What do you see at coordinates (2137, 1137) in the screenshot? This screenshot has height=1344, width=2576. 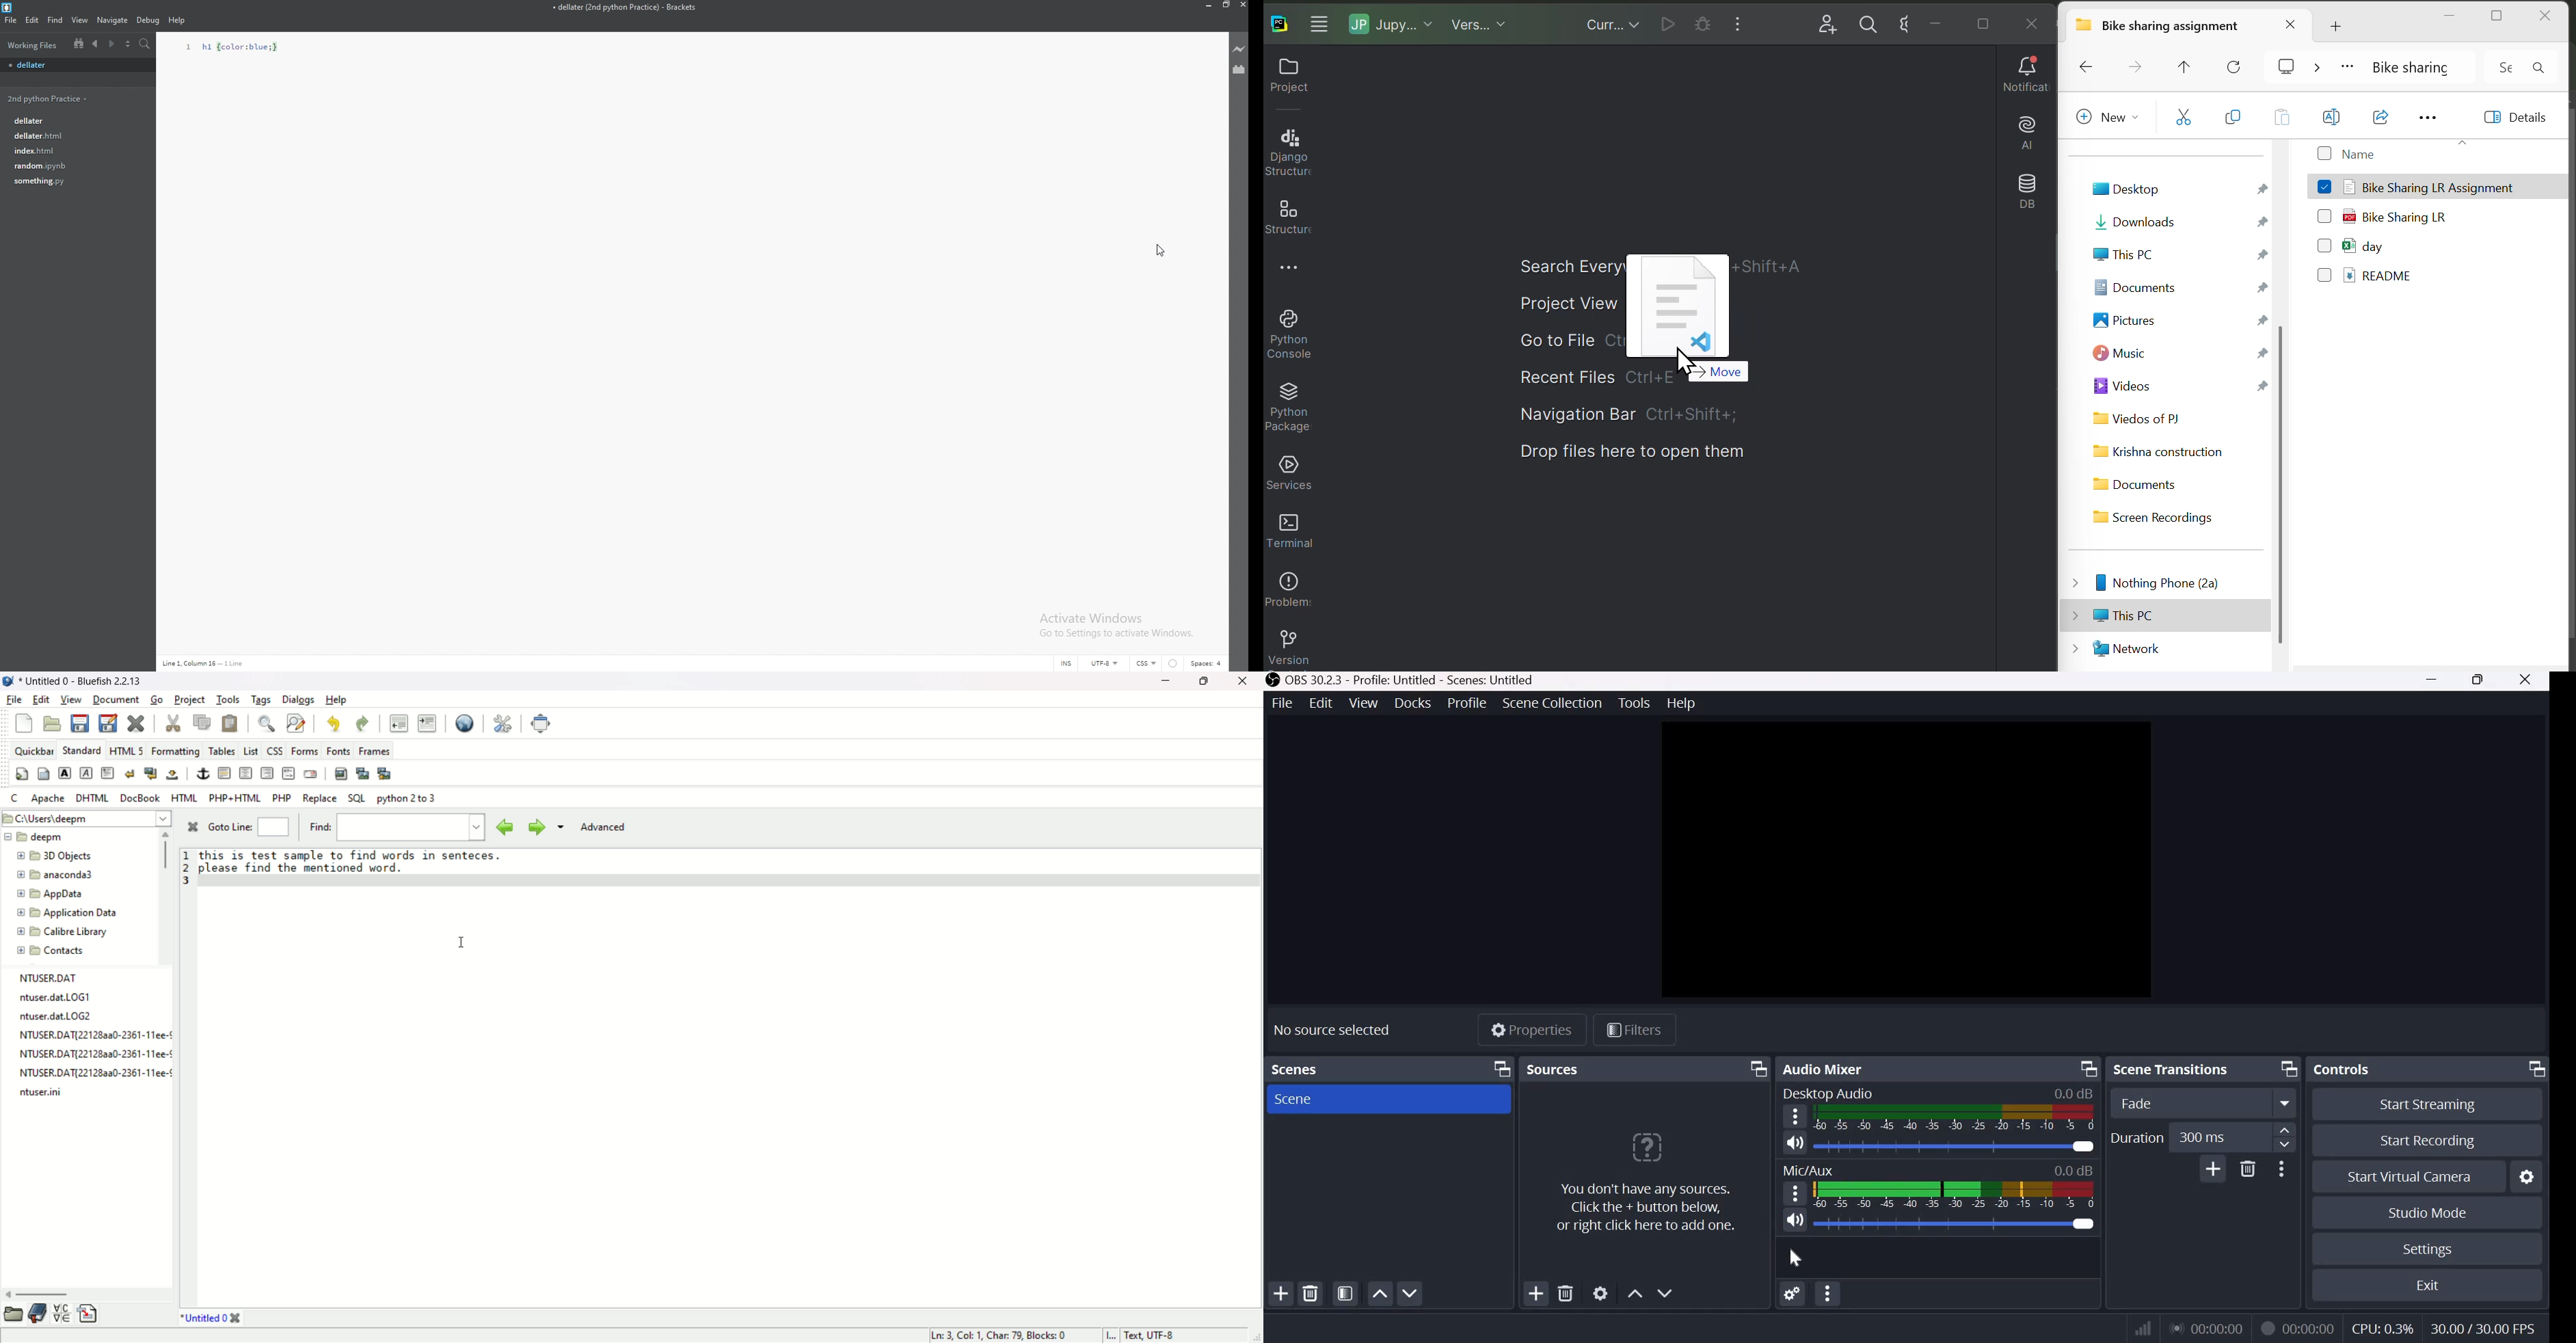 I see `Duration` at bounding box center [2137, 1137].